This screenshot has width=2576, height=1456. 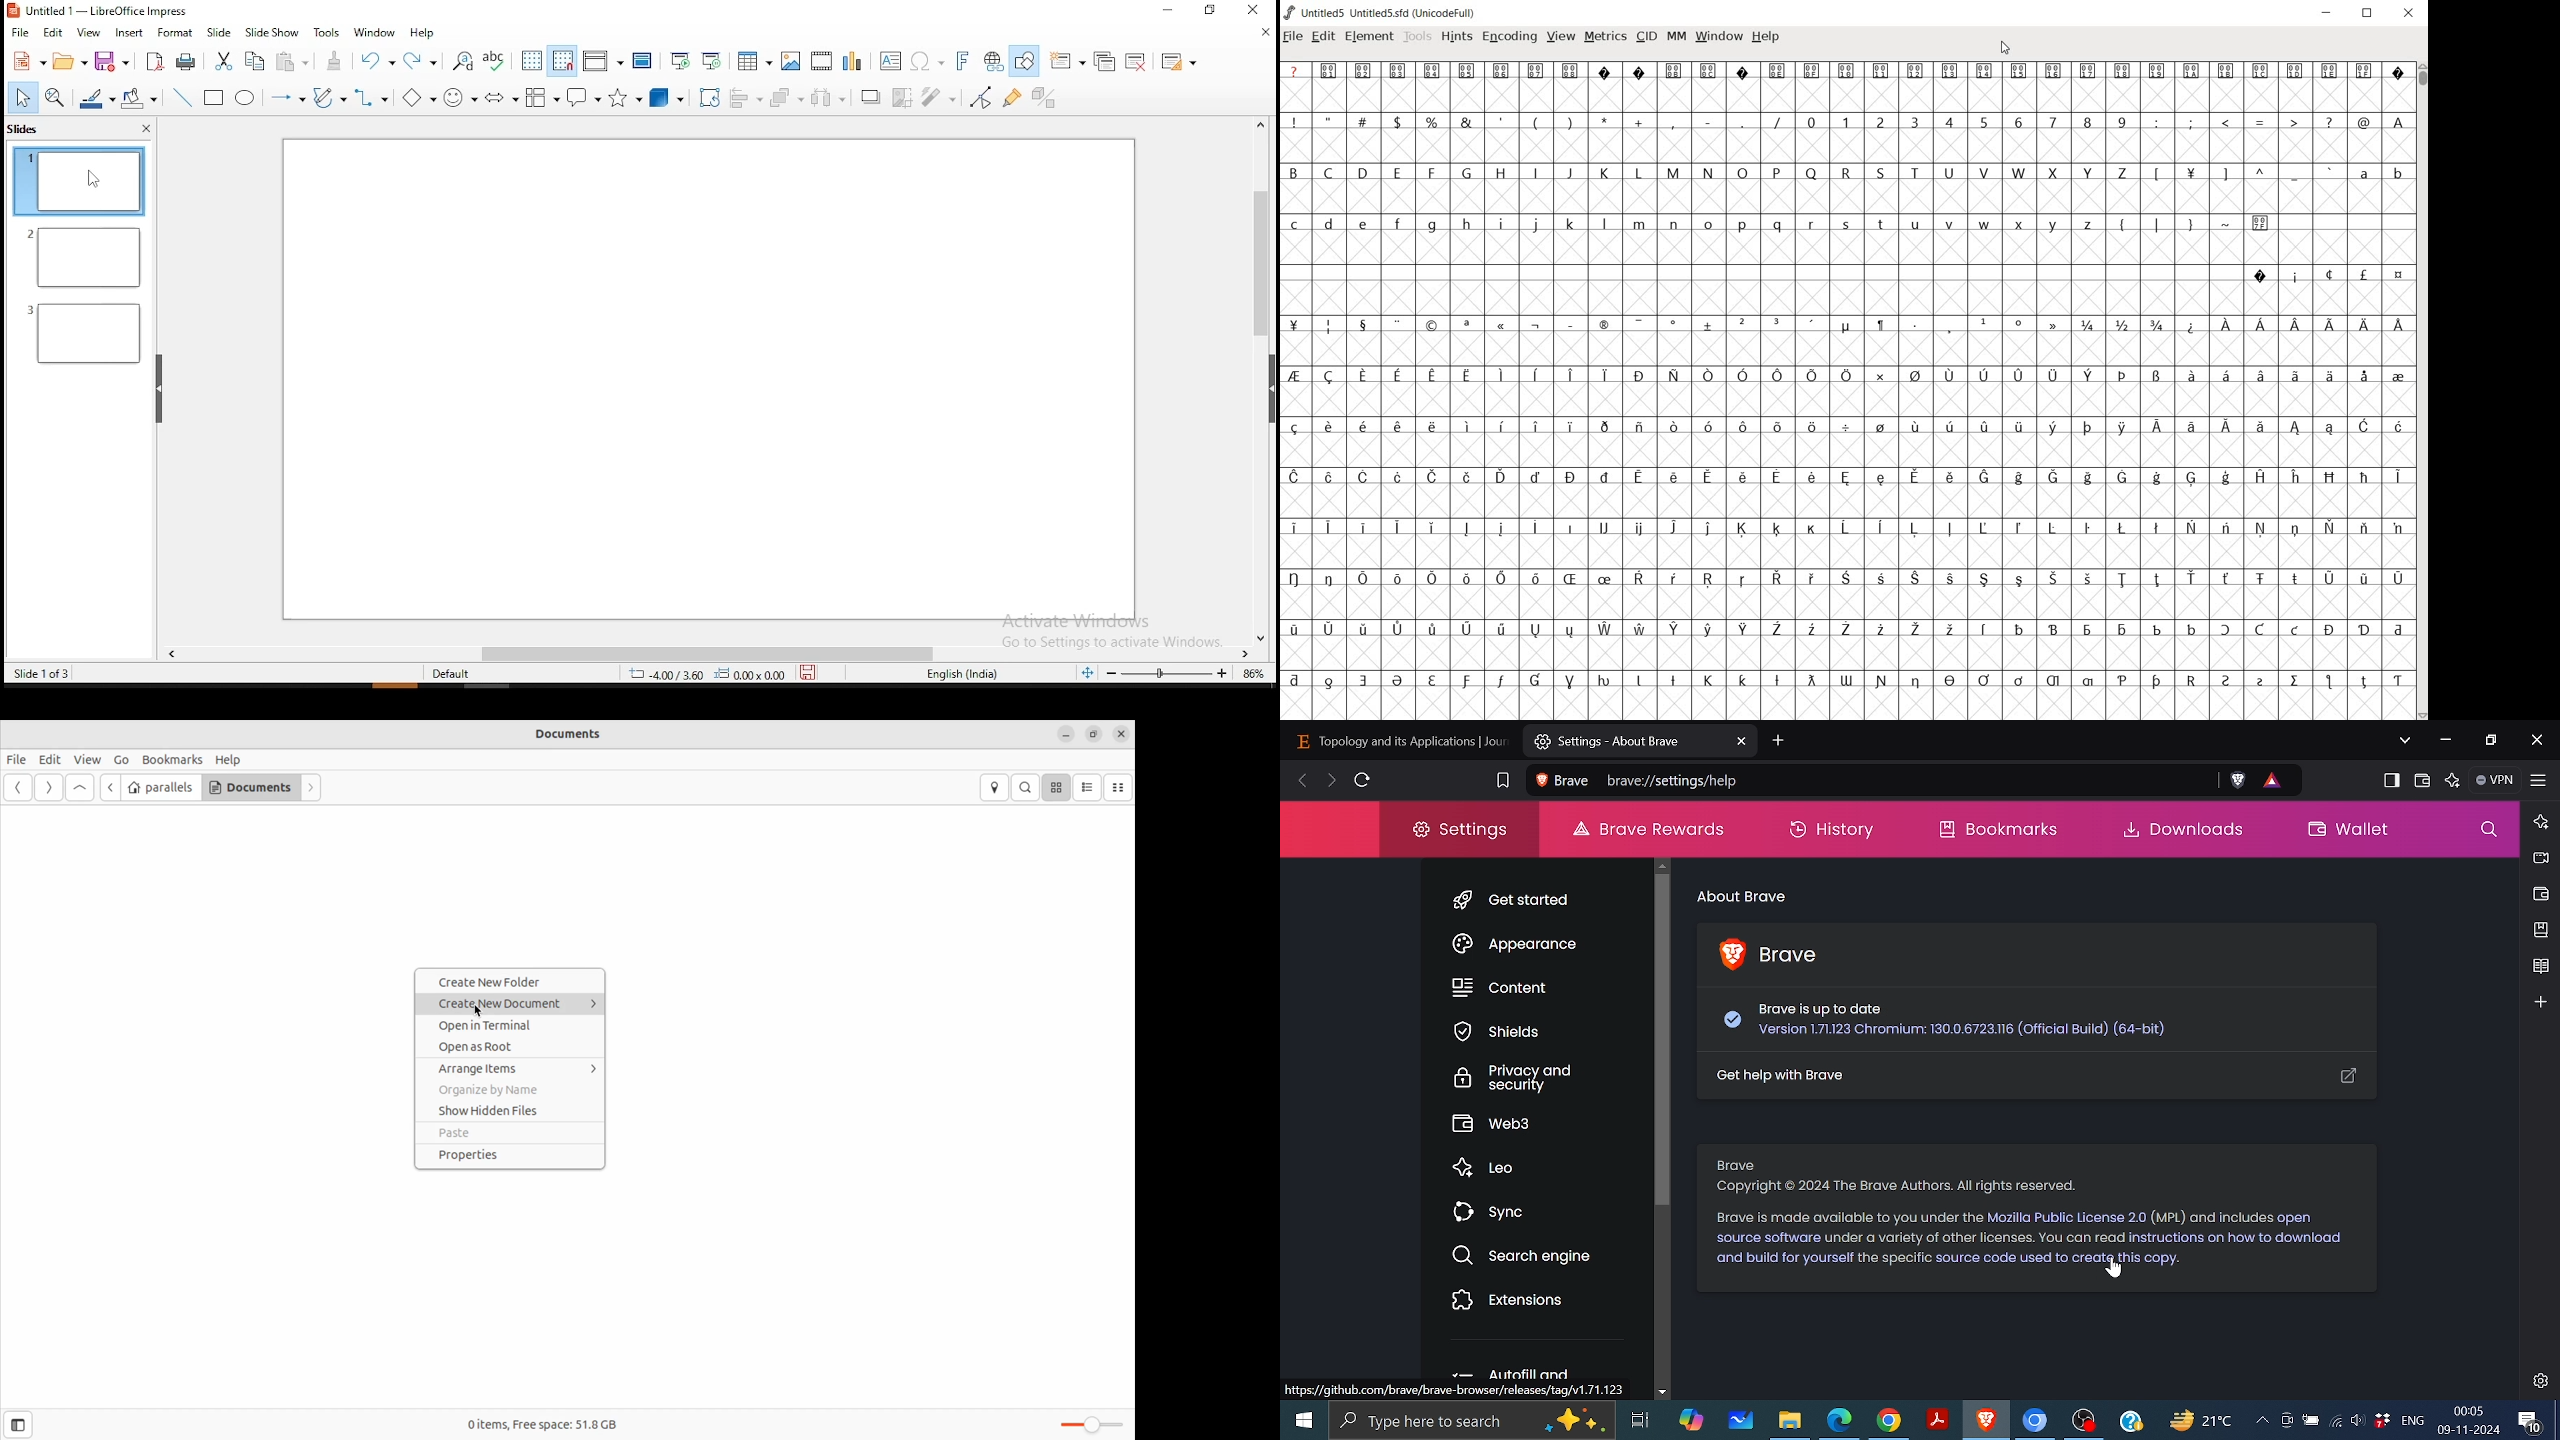 I want to click on $, so click(x=1400, y=122).